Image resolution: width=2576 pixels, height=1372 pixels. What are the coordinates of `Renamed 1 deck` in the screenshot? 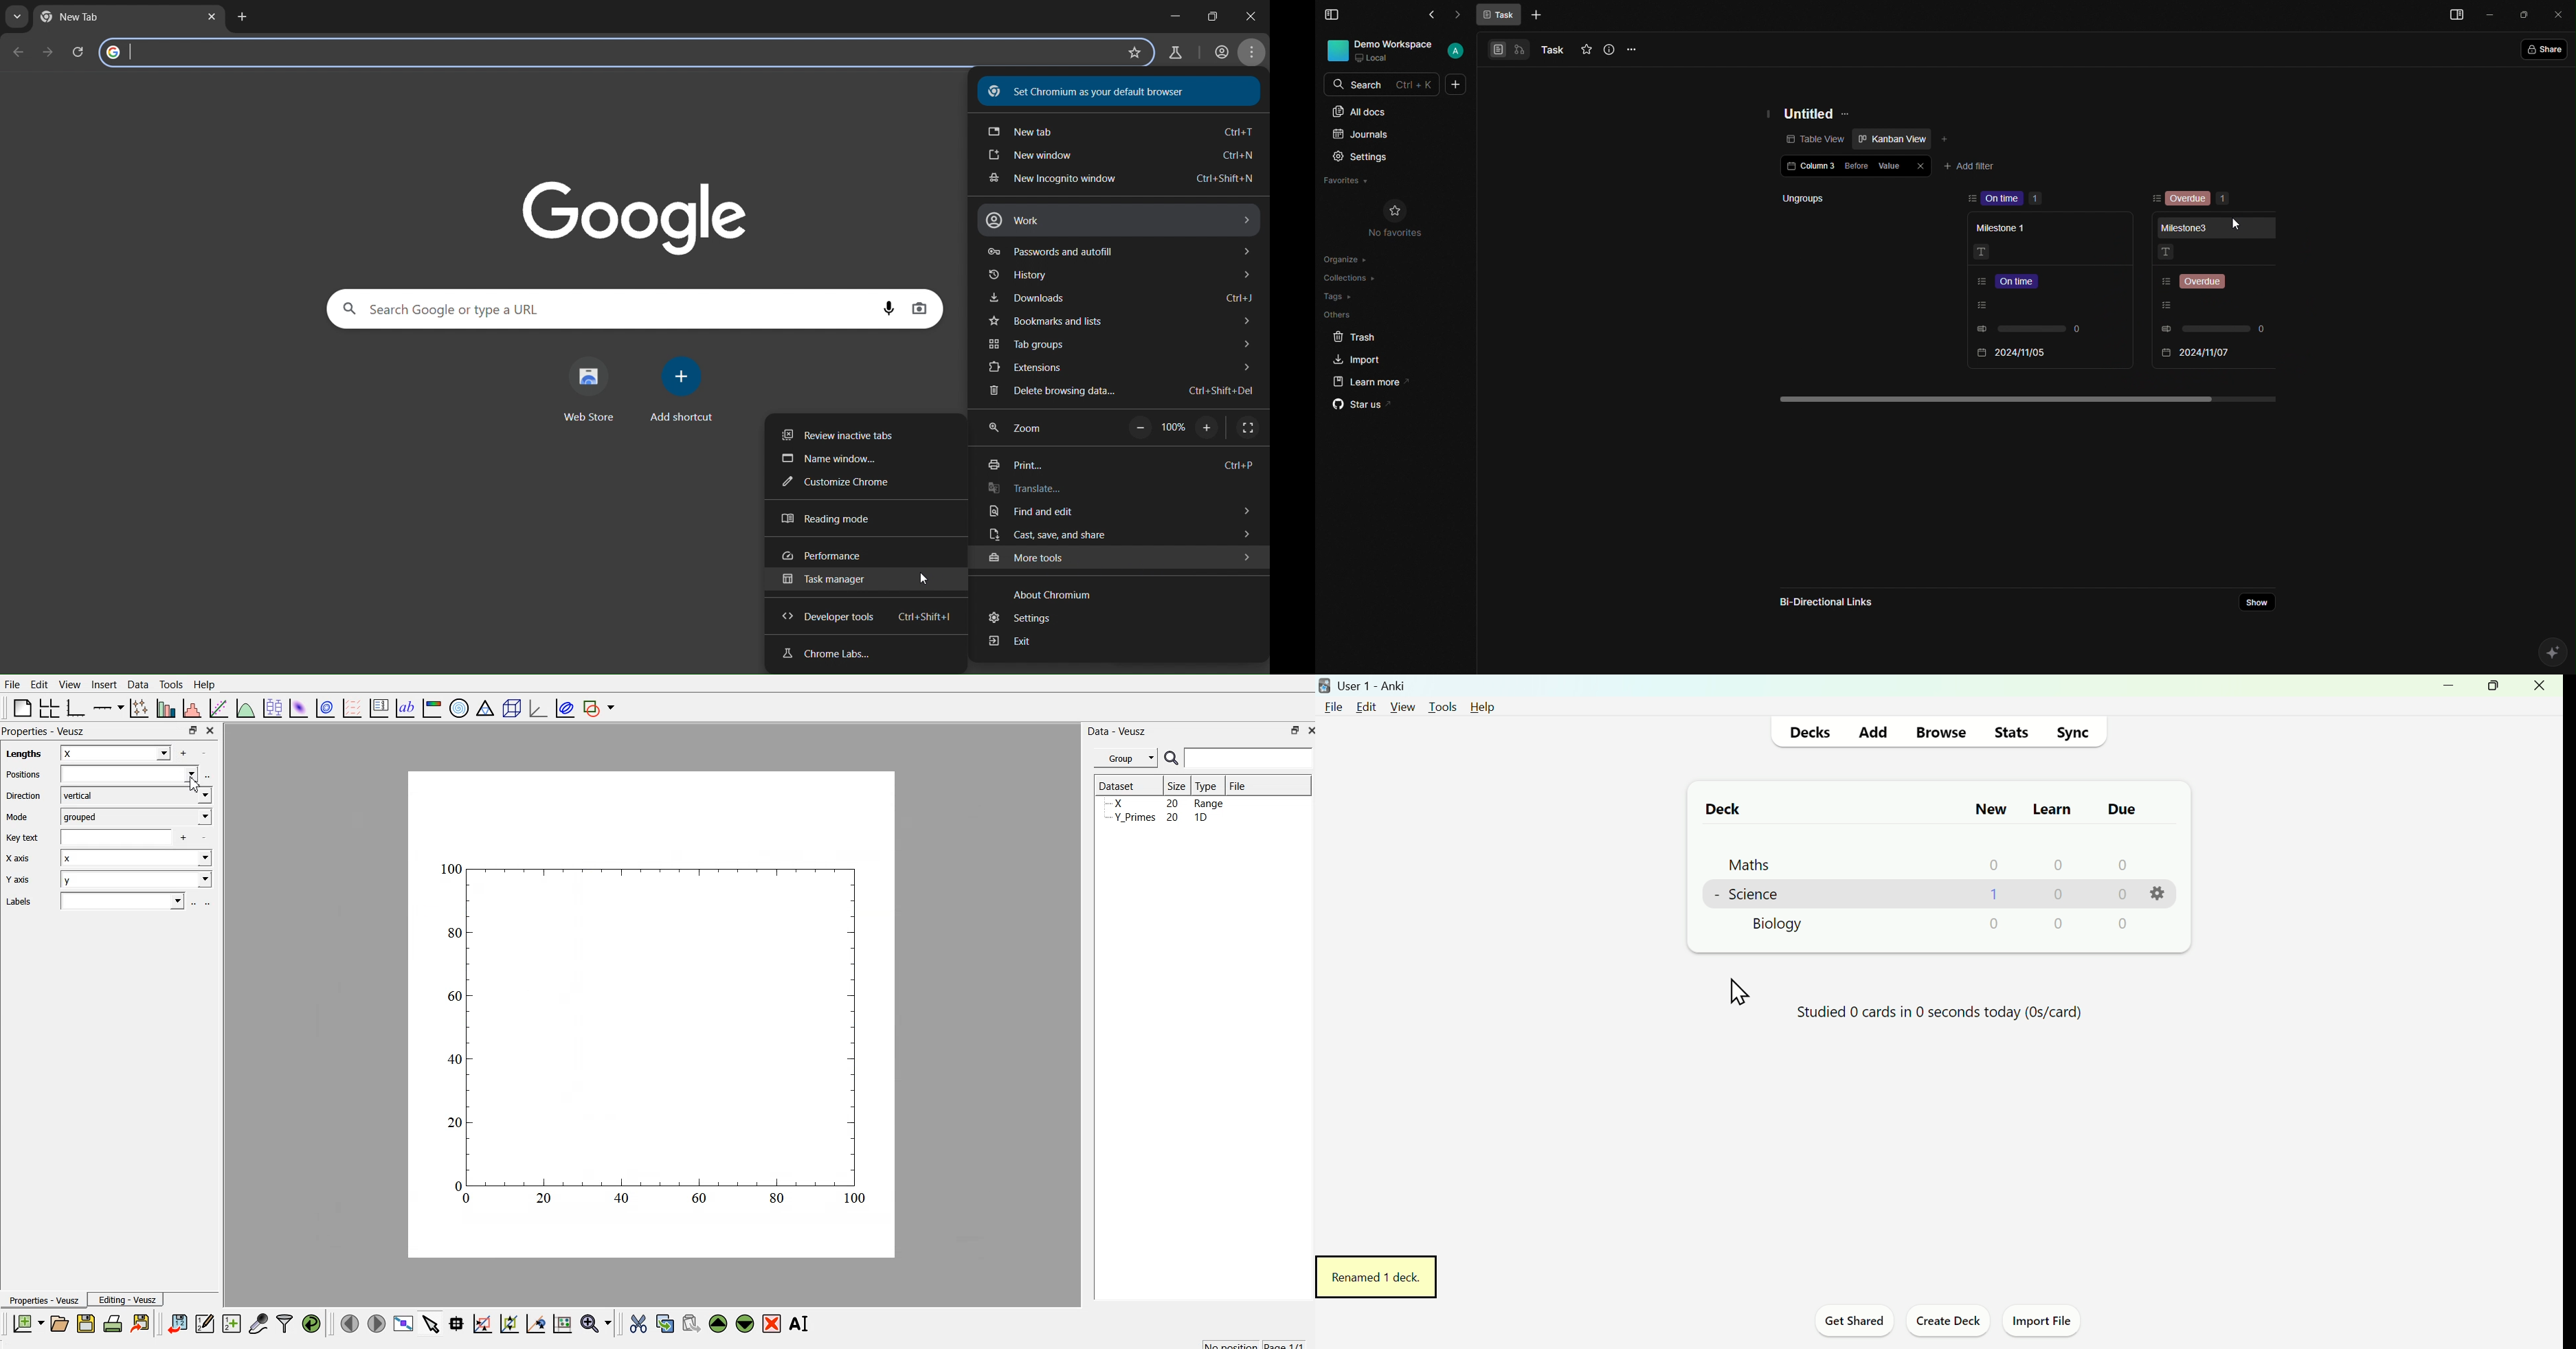 It's located at (1379, 1276).